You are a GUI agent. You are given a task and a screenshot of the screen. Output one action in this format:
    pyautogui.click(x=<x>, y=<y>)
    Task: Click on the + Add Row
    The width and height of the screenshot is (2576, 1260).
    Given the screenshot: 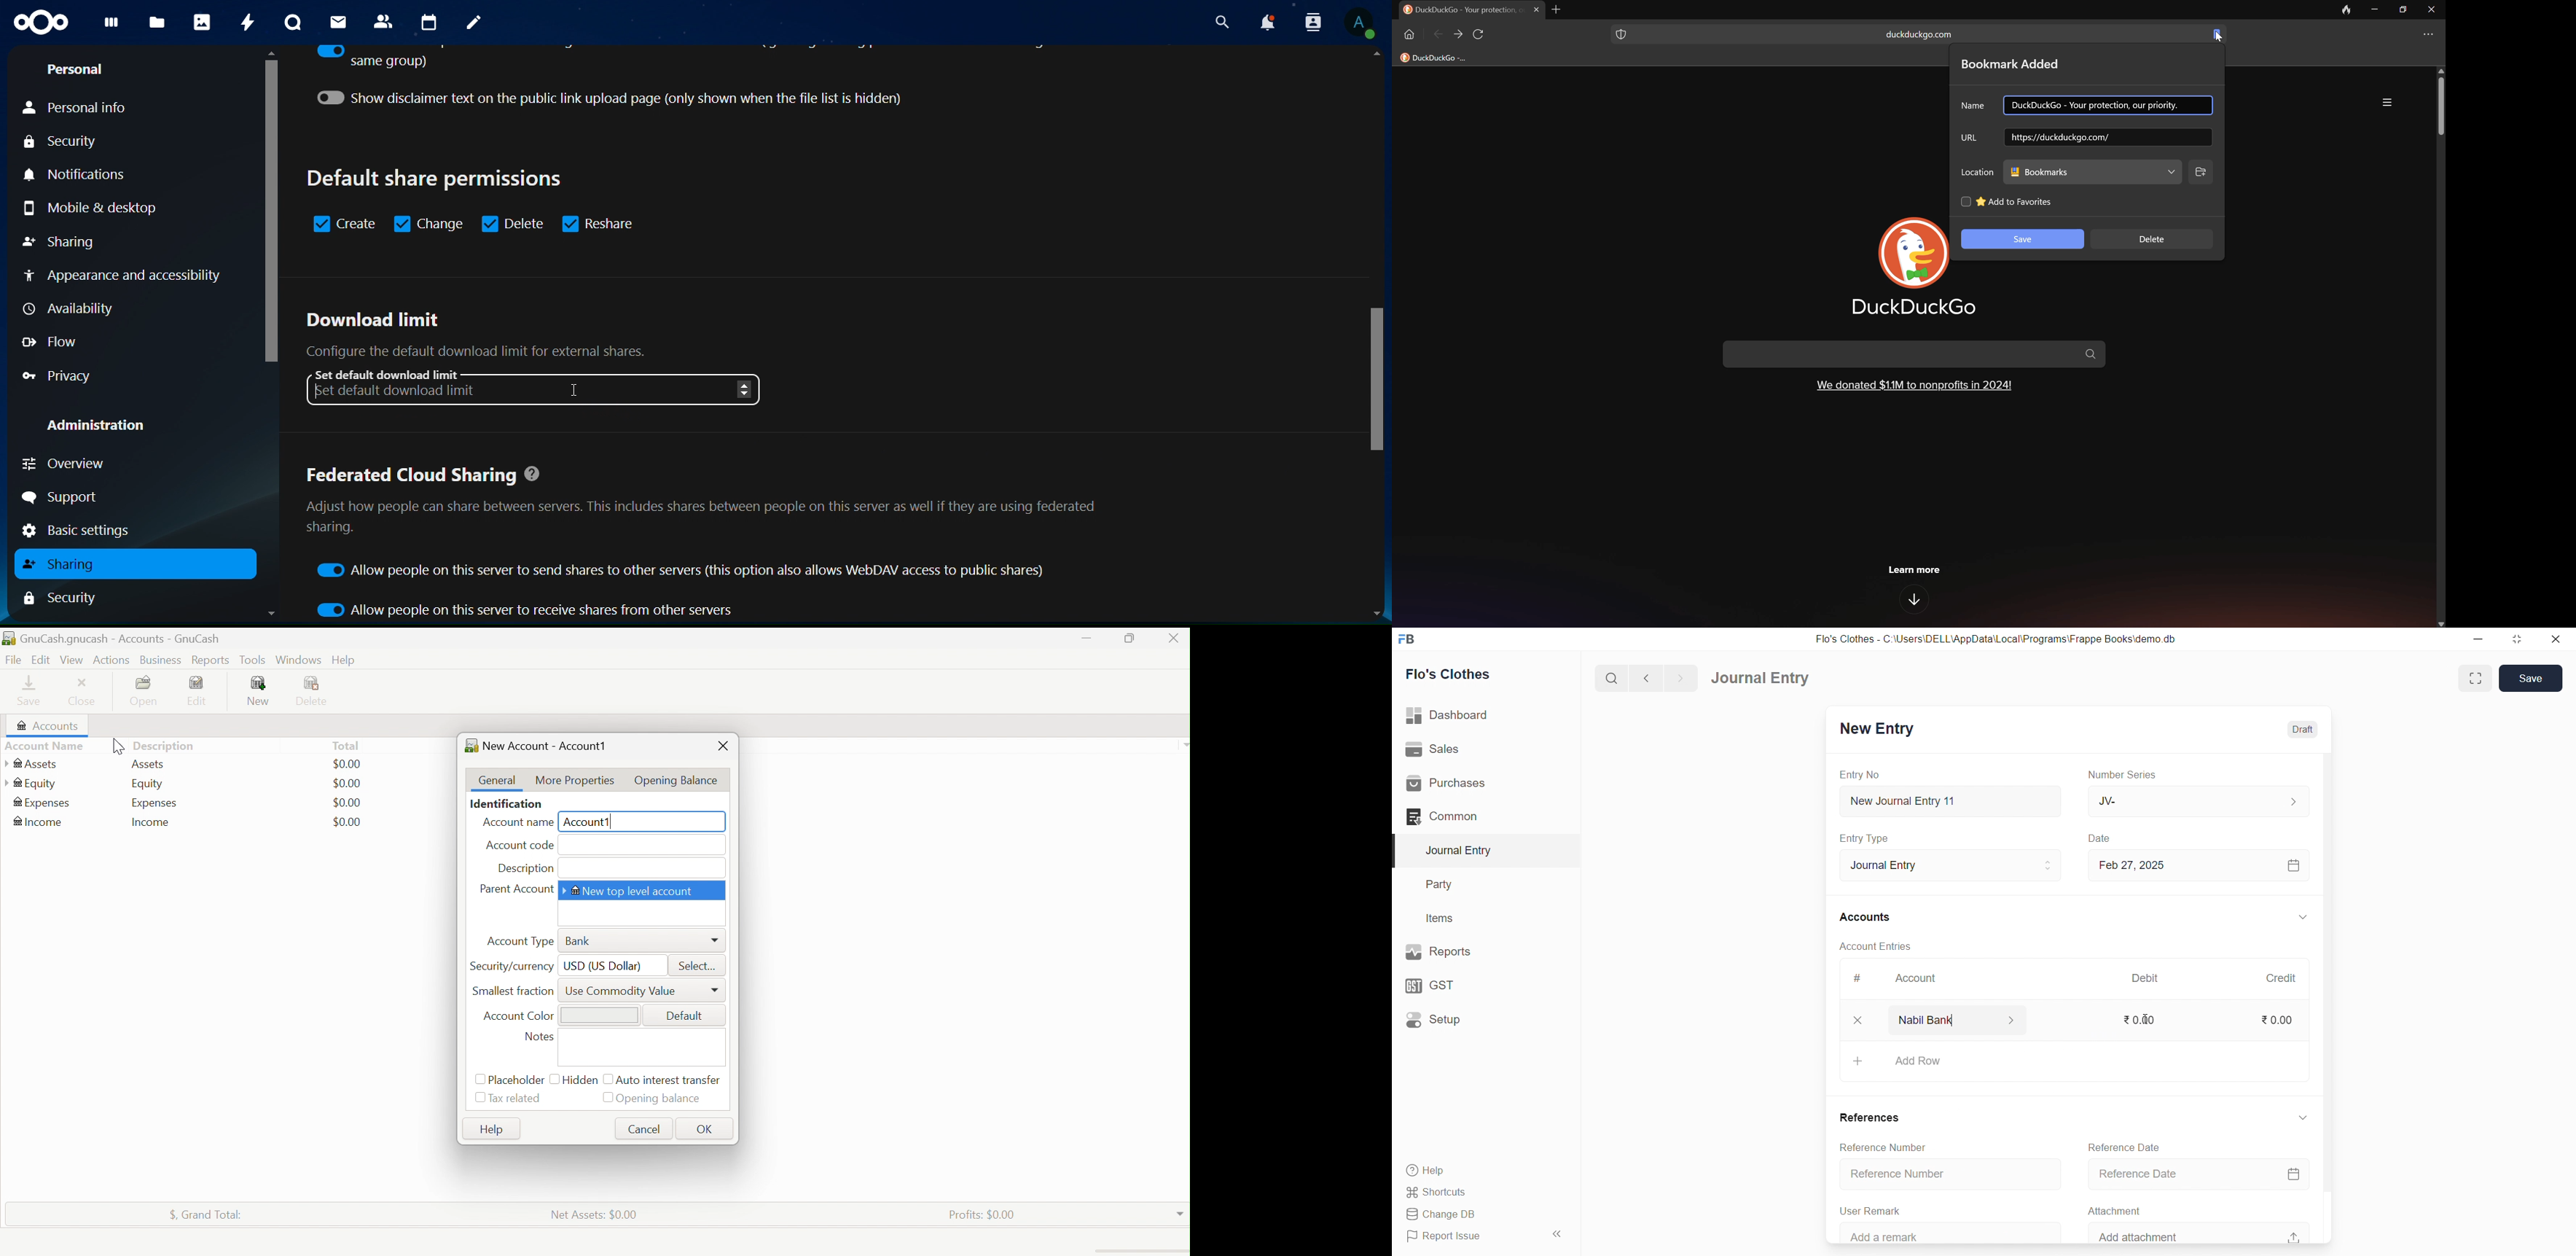 What is the action you would take?
    pyautogui.click(x=2076, y=1062)
    